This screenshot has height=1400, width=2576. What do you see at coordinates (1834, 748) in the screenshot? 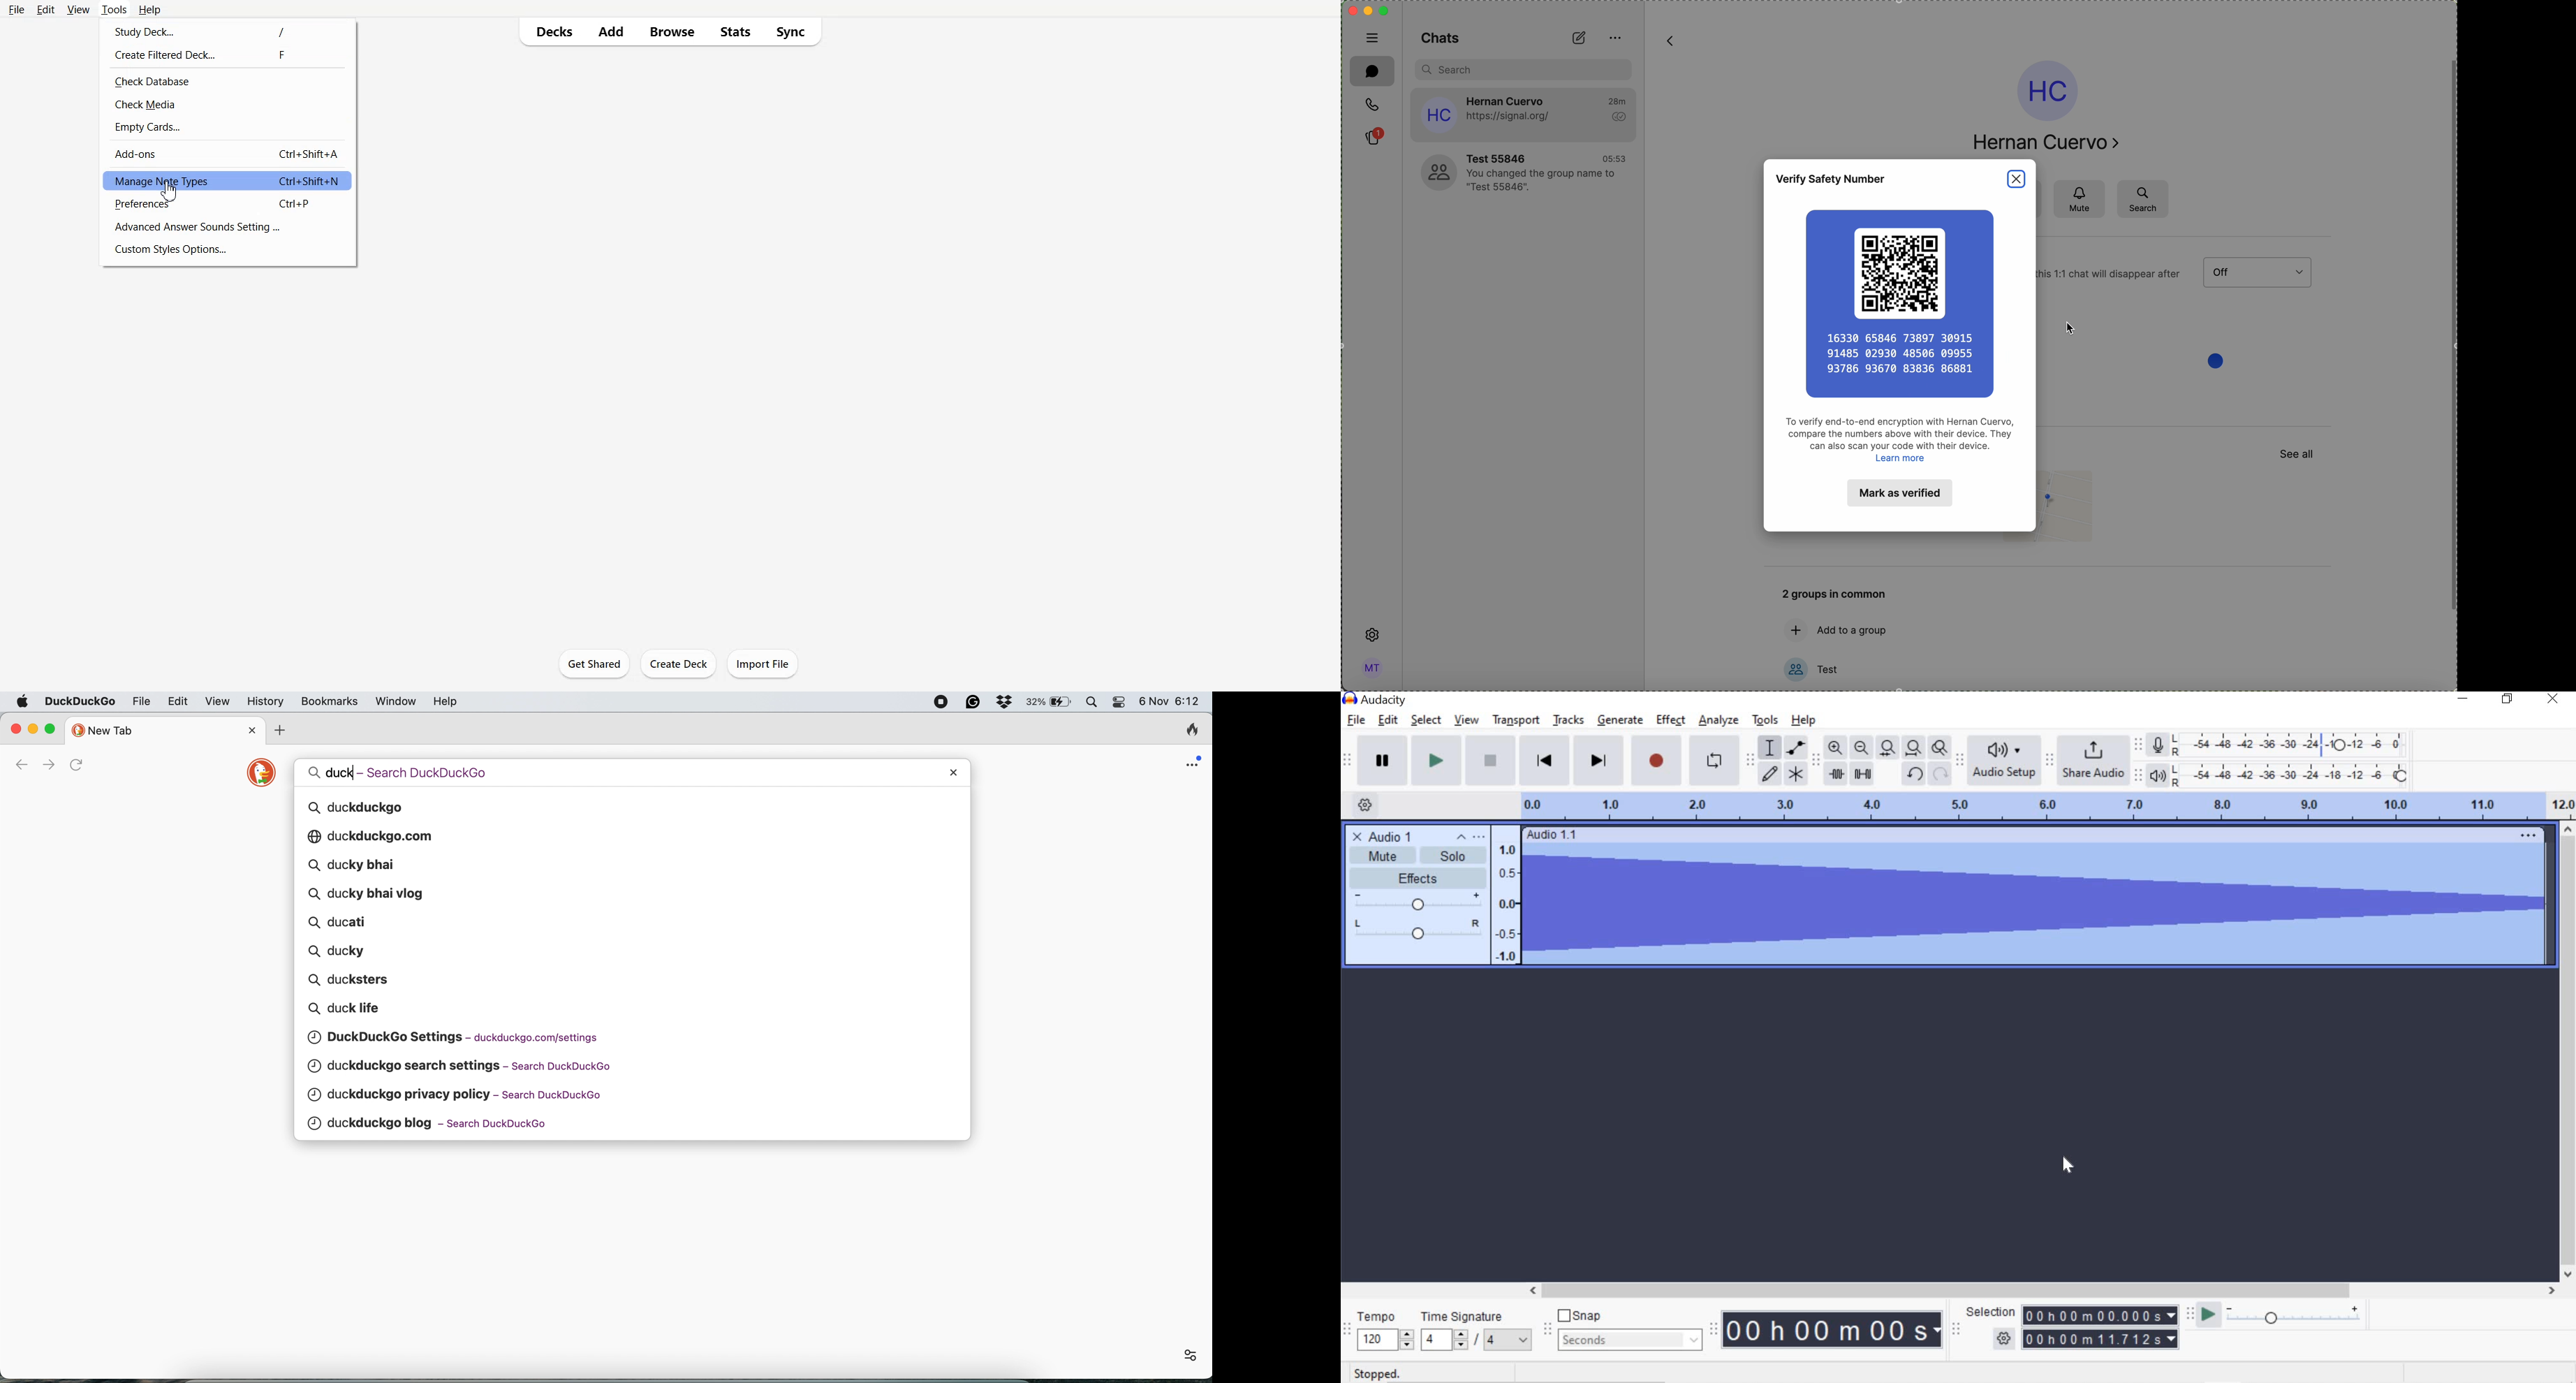
I see `Zoom In` at bounding box center [1834, 748].